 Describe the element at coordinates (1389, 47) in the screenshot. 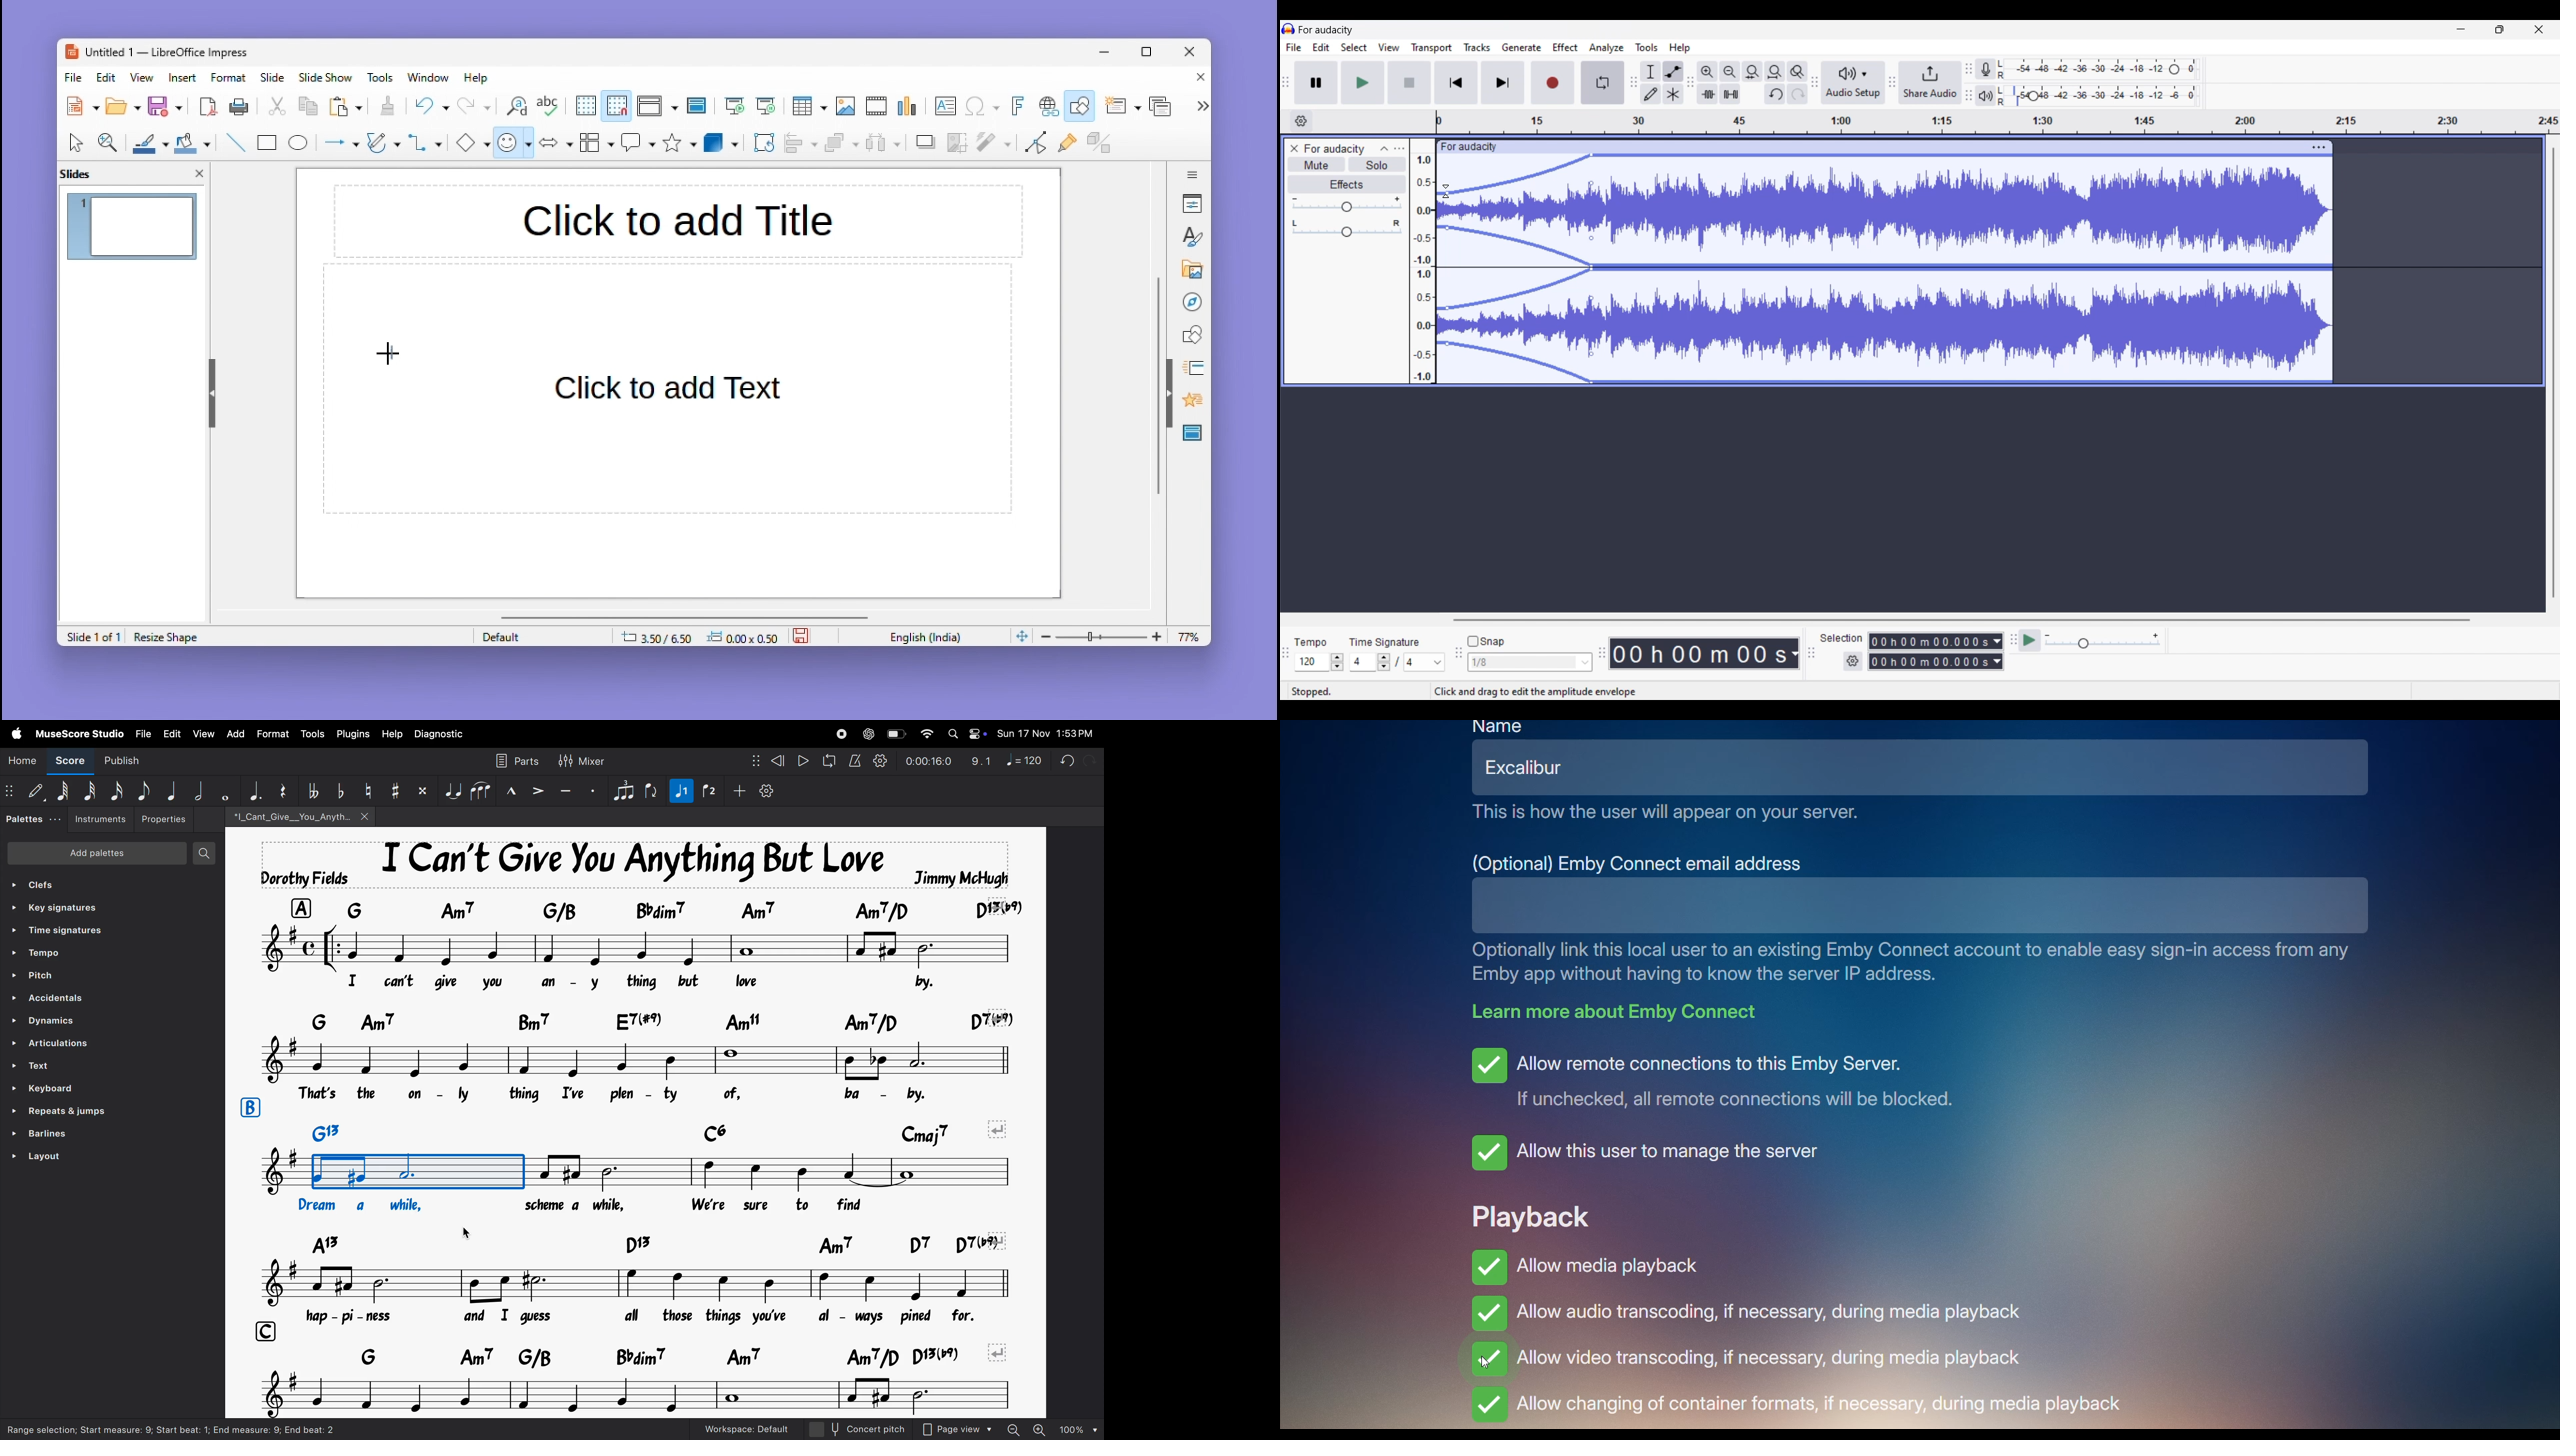

I see `View` at that location.